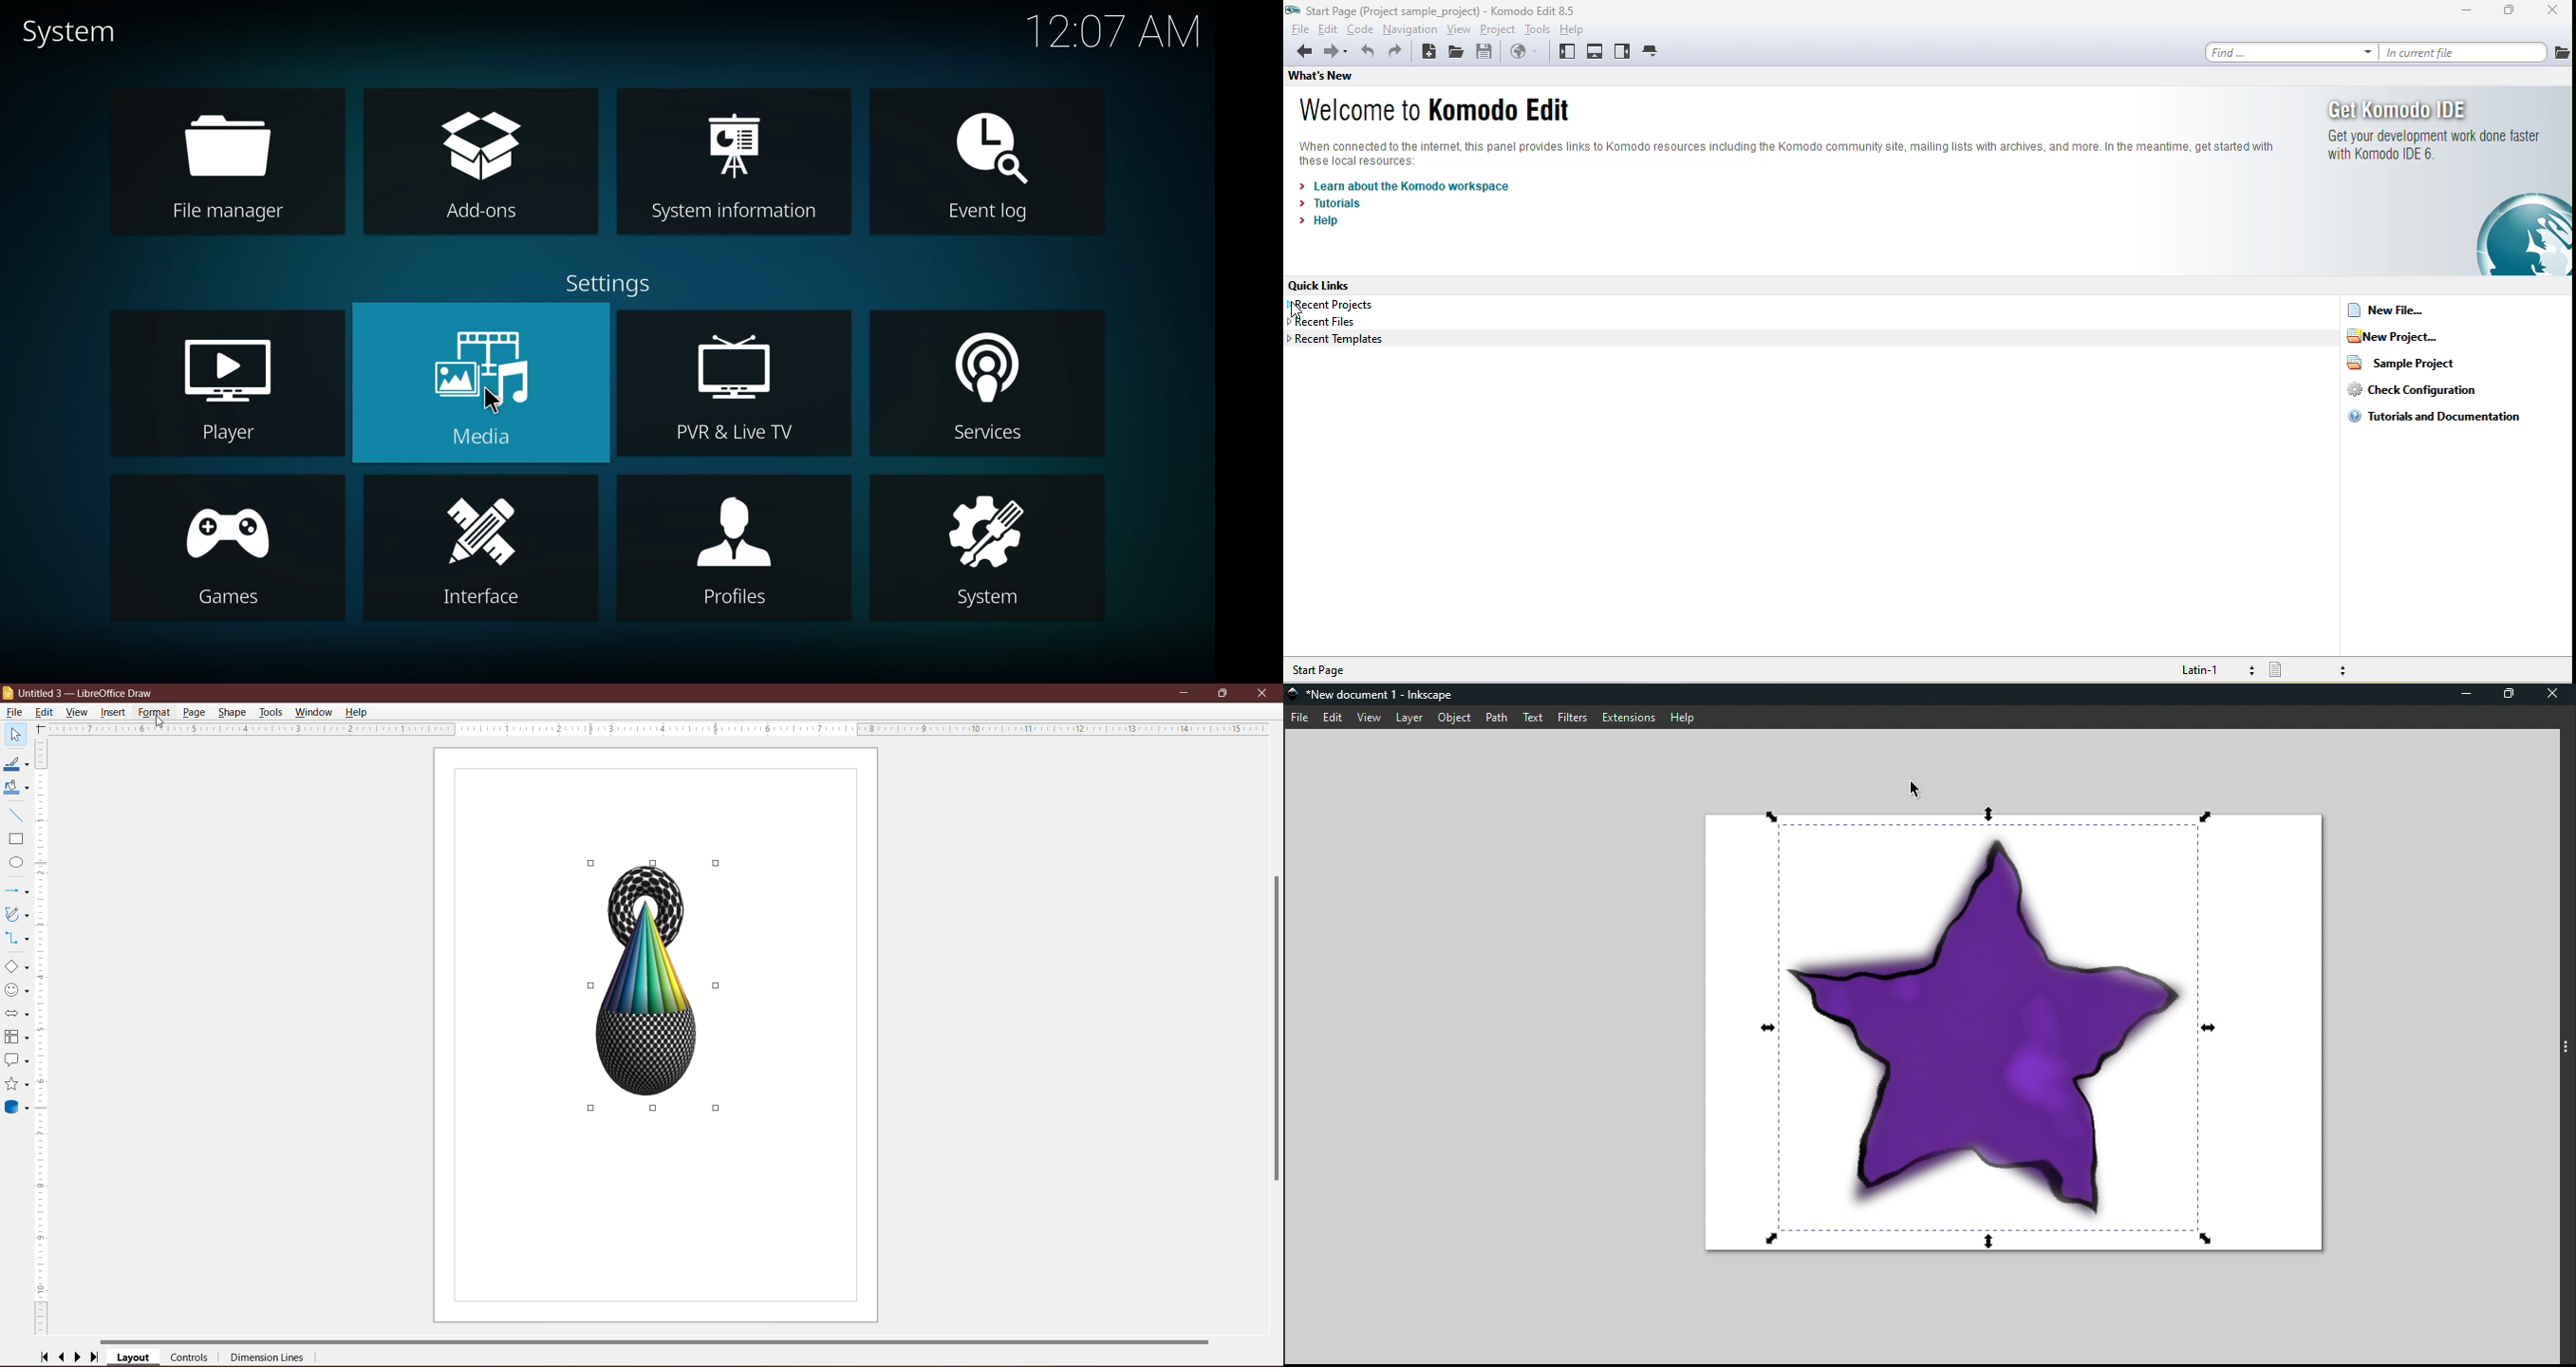 The height and width of the screenshot is (1372, 2576). Describe the element at coordinates (17, 1061) in the screenshot. I see `Callout Shapes` at that location.